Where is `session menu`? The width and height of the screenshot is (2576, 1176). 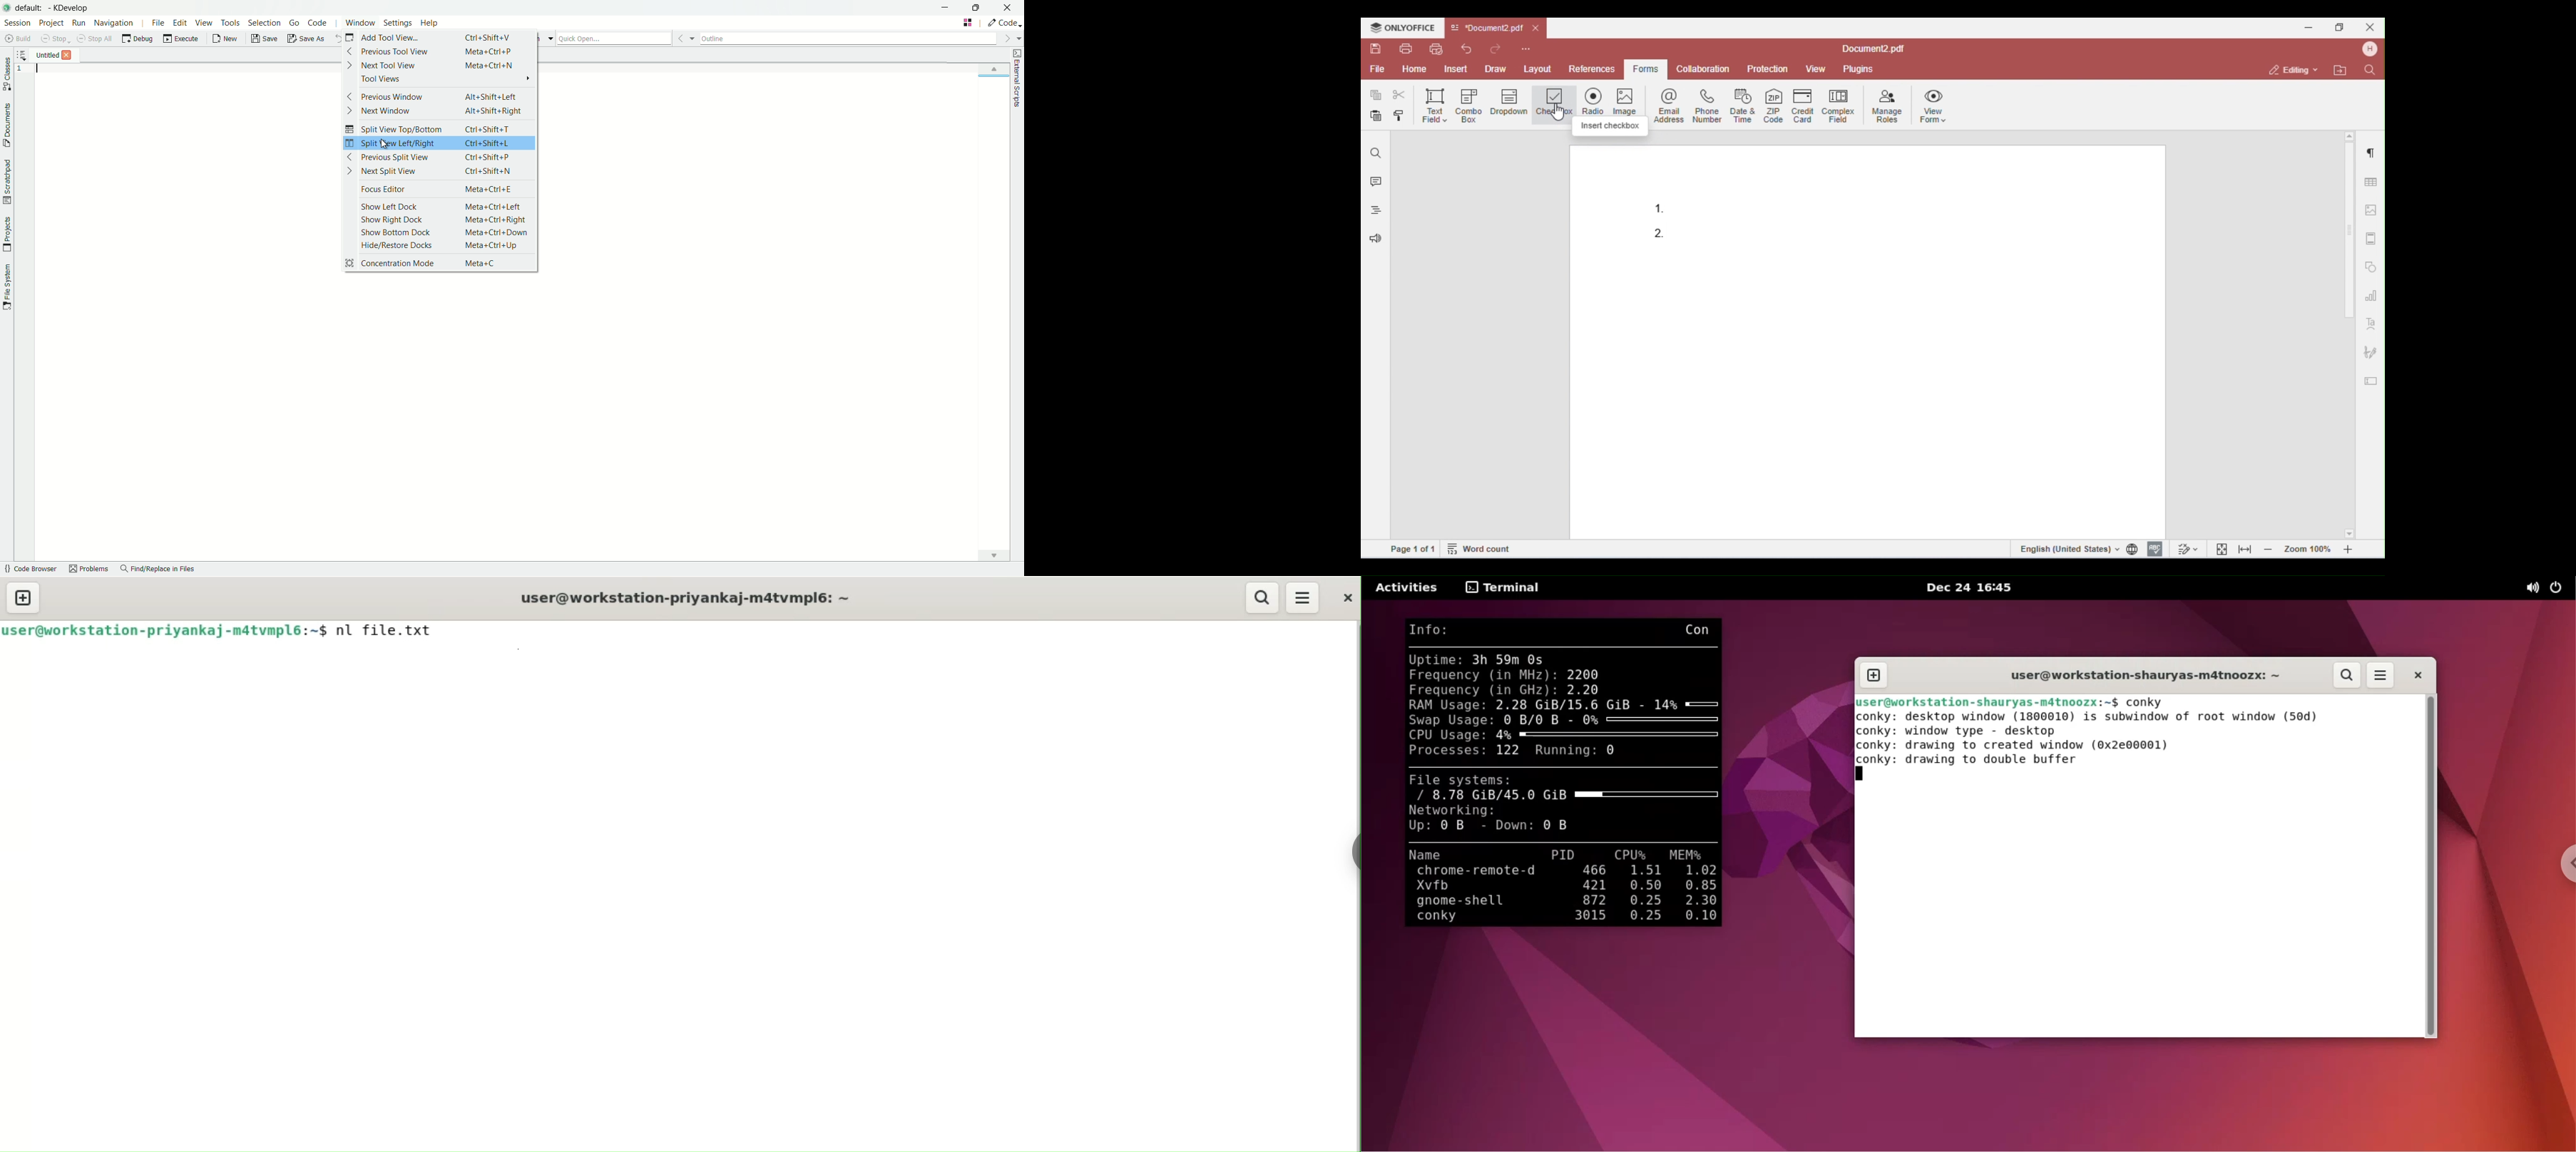 session menu is located at coordinates (17, 23).